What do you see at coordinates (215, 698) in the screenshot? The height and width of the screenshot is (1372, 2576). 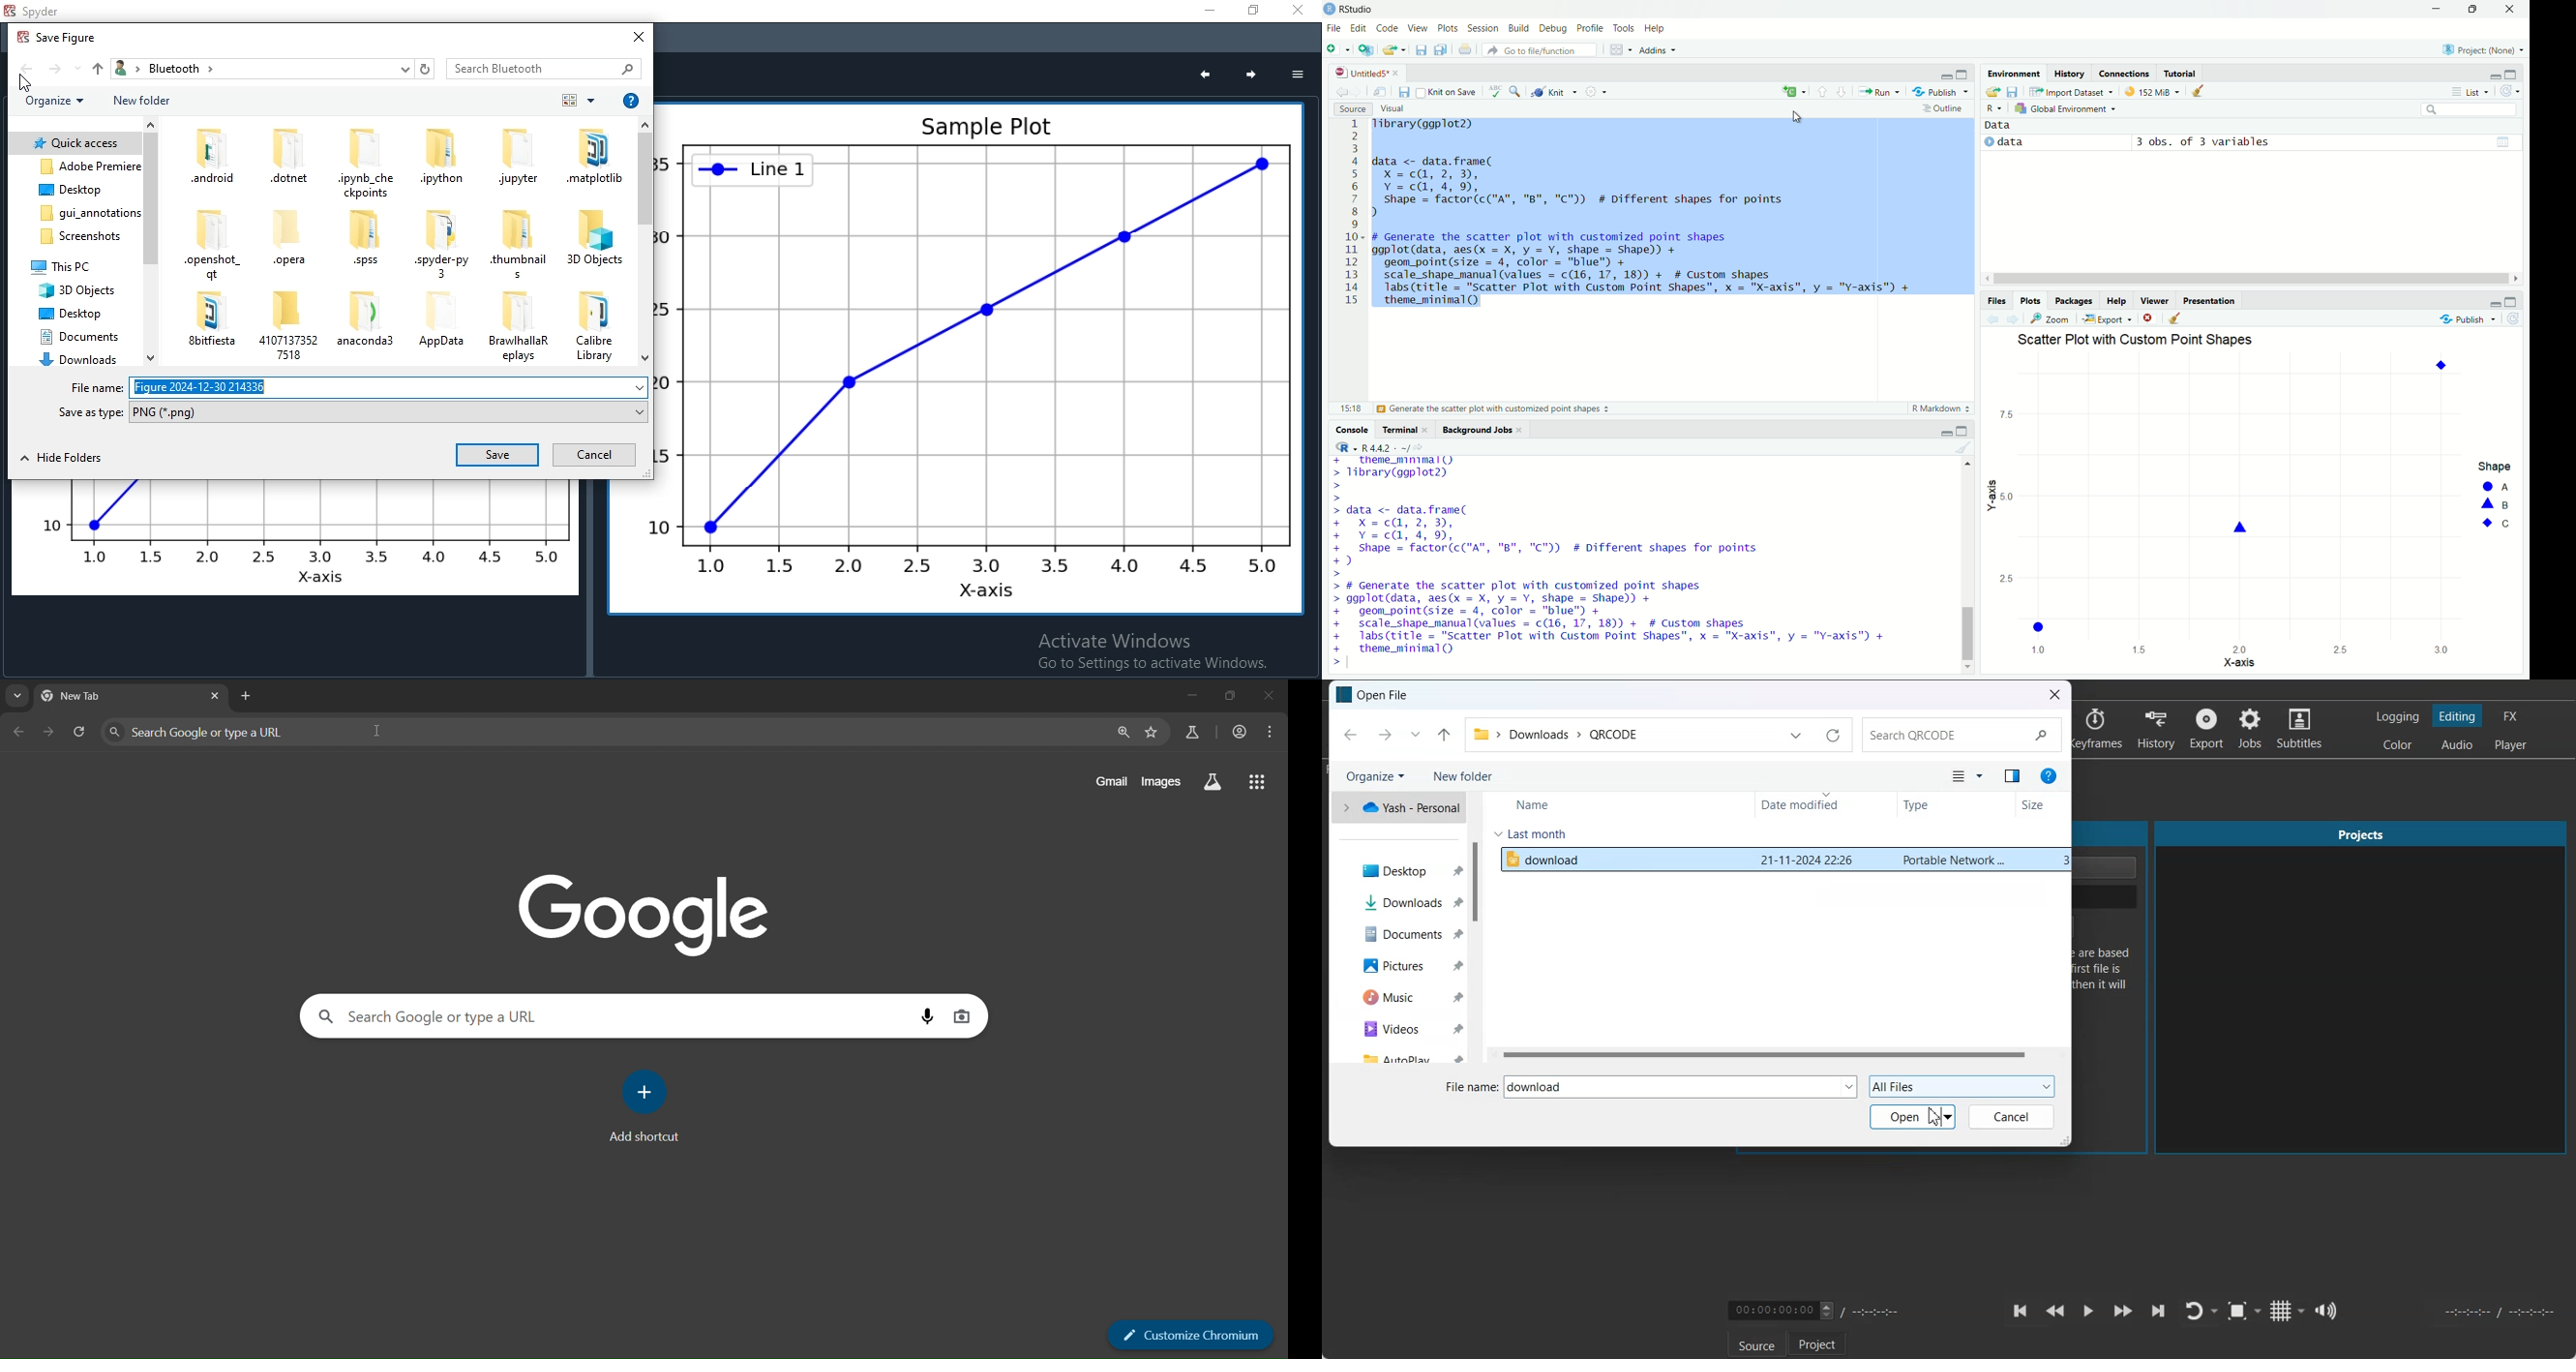 I see `close tab` at bounding box center [215, 698].